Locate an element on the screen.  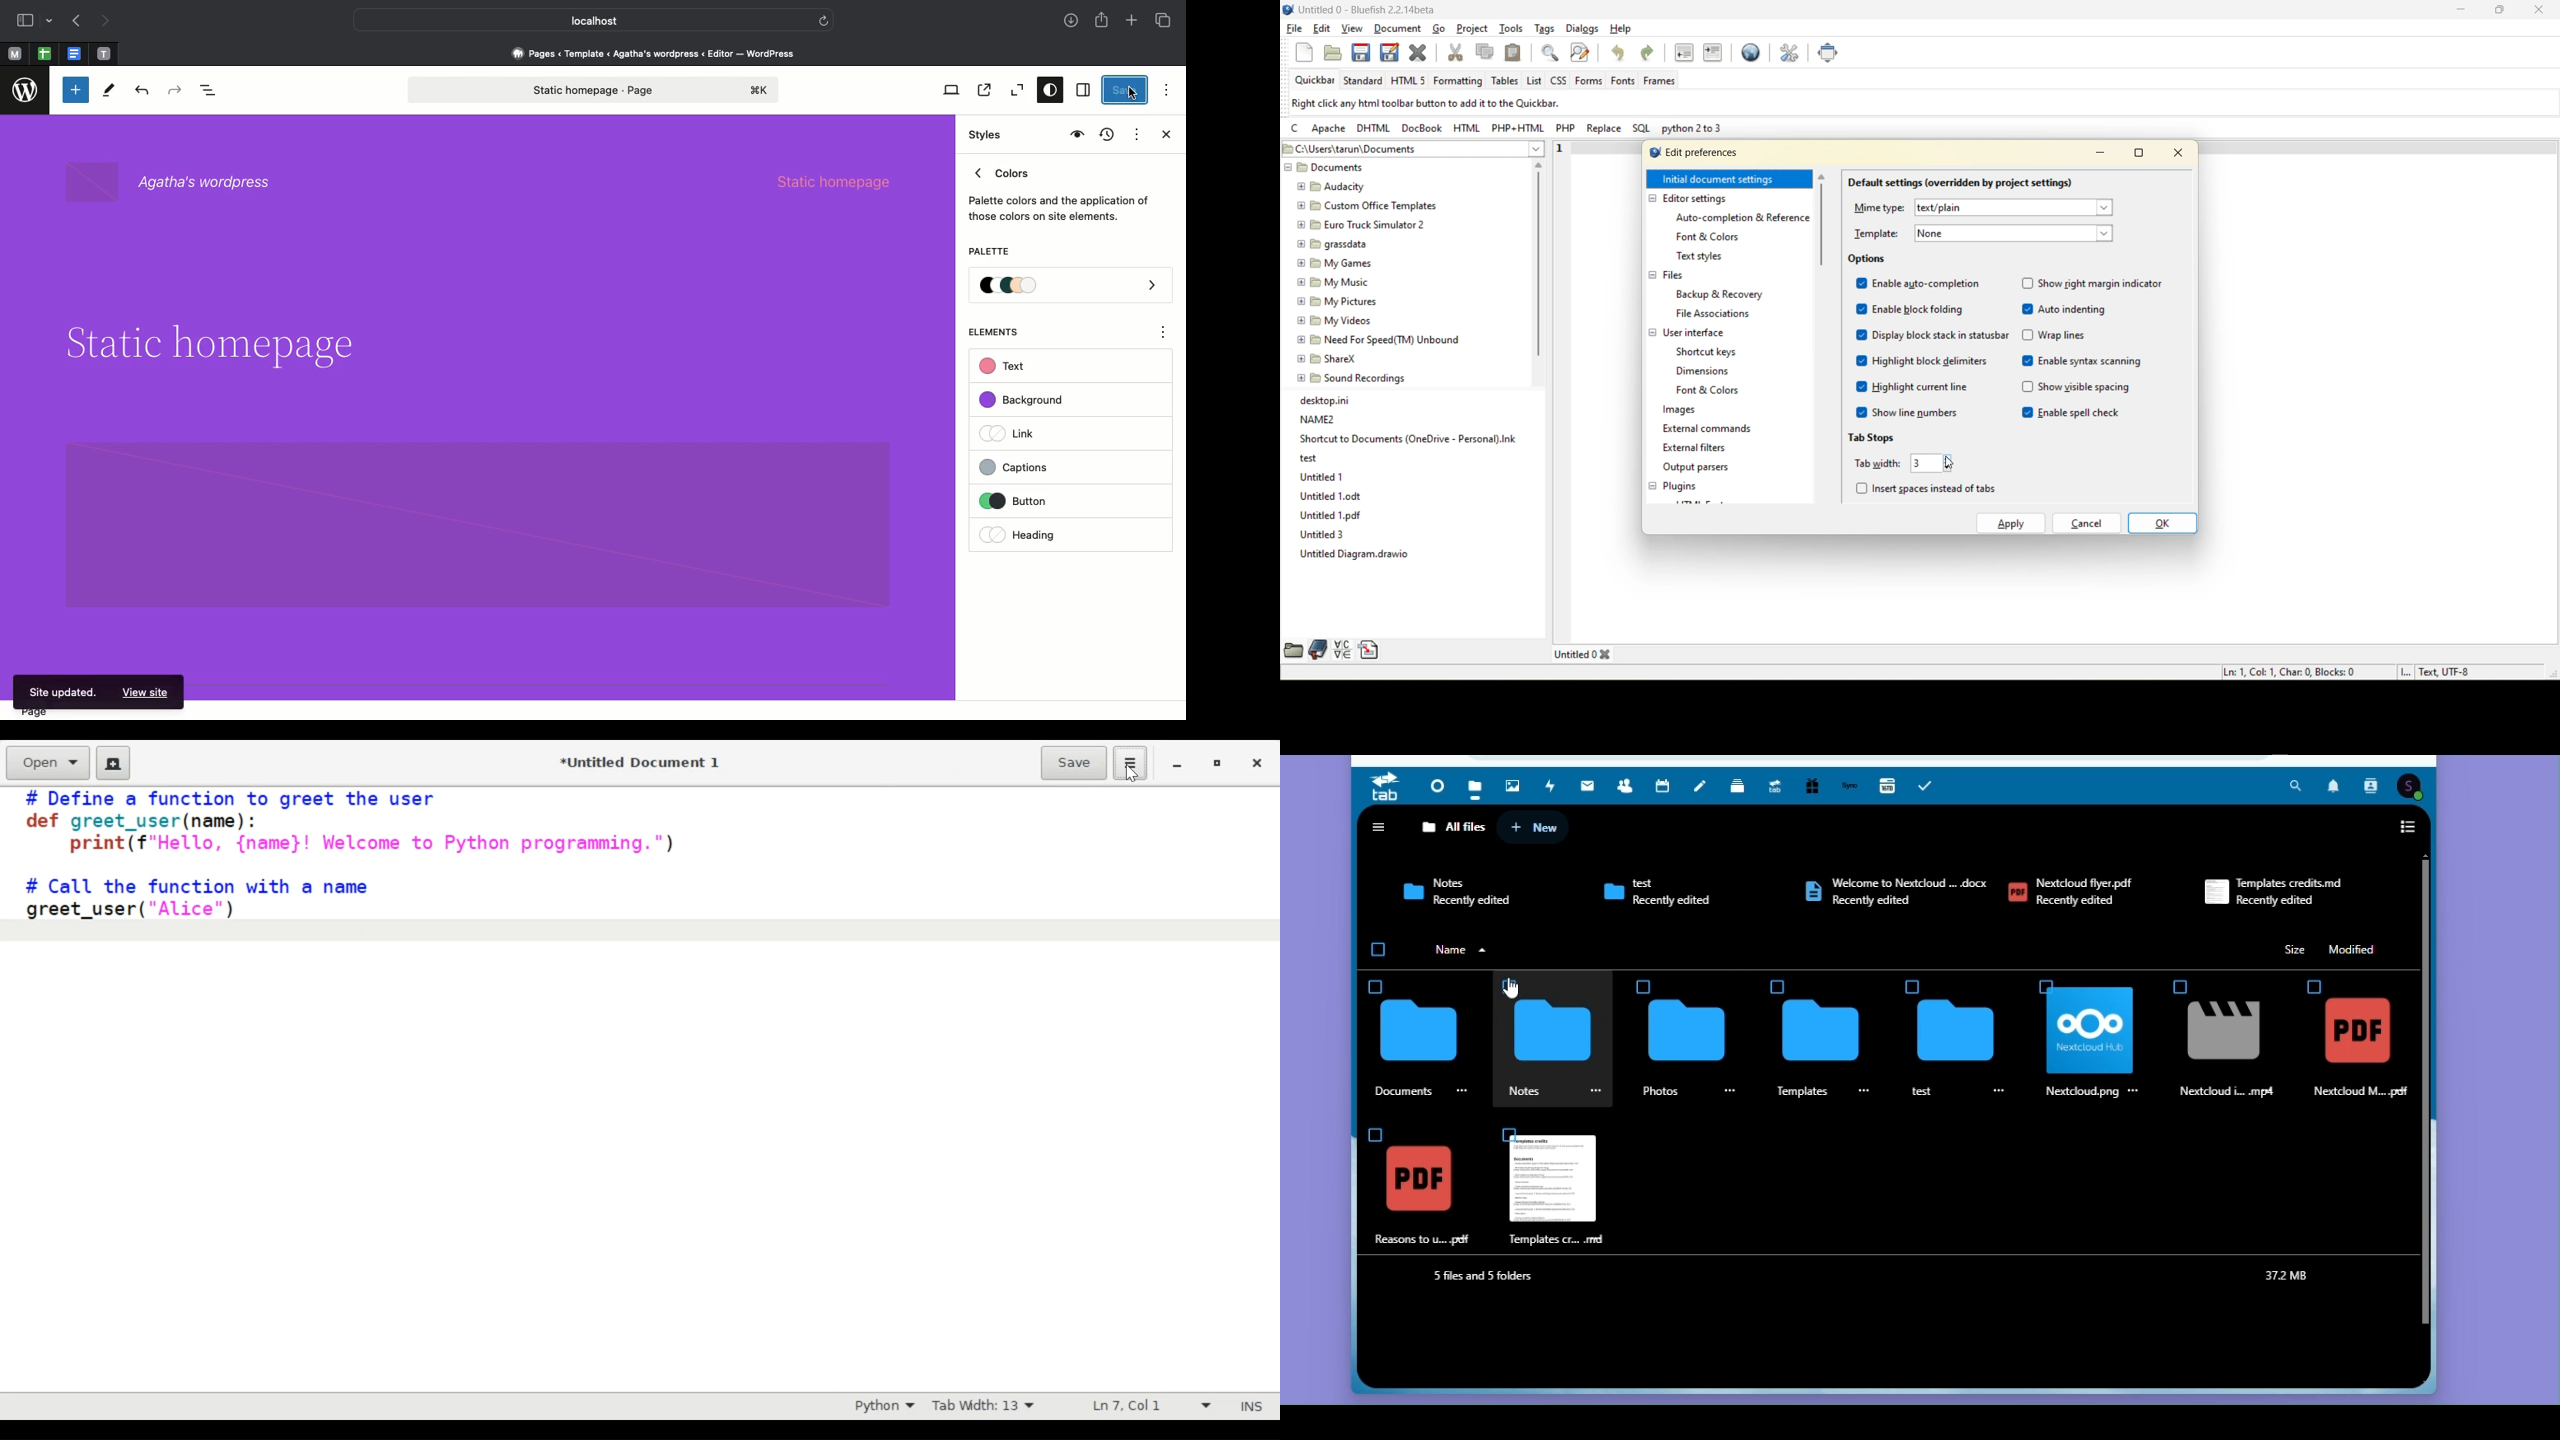
Check Box is located at coordinates (1642, 984).